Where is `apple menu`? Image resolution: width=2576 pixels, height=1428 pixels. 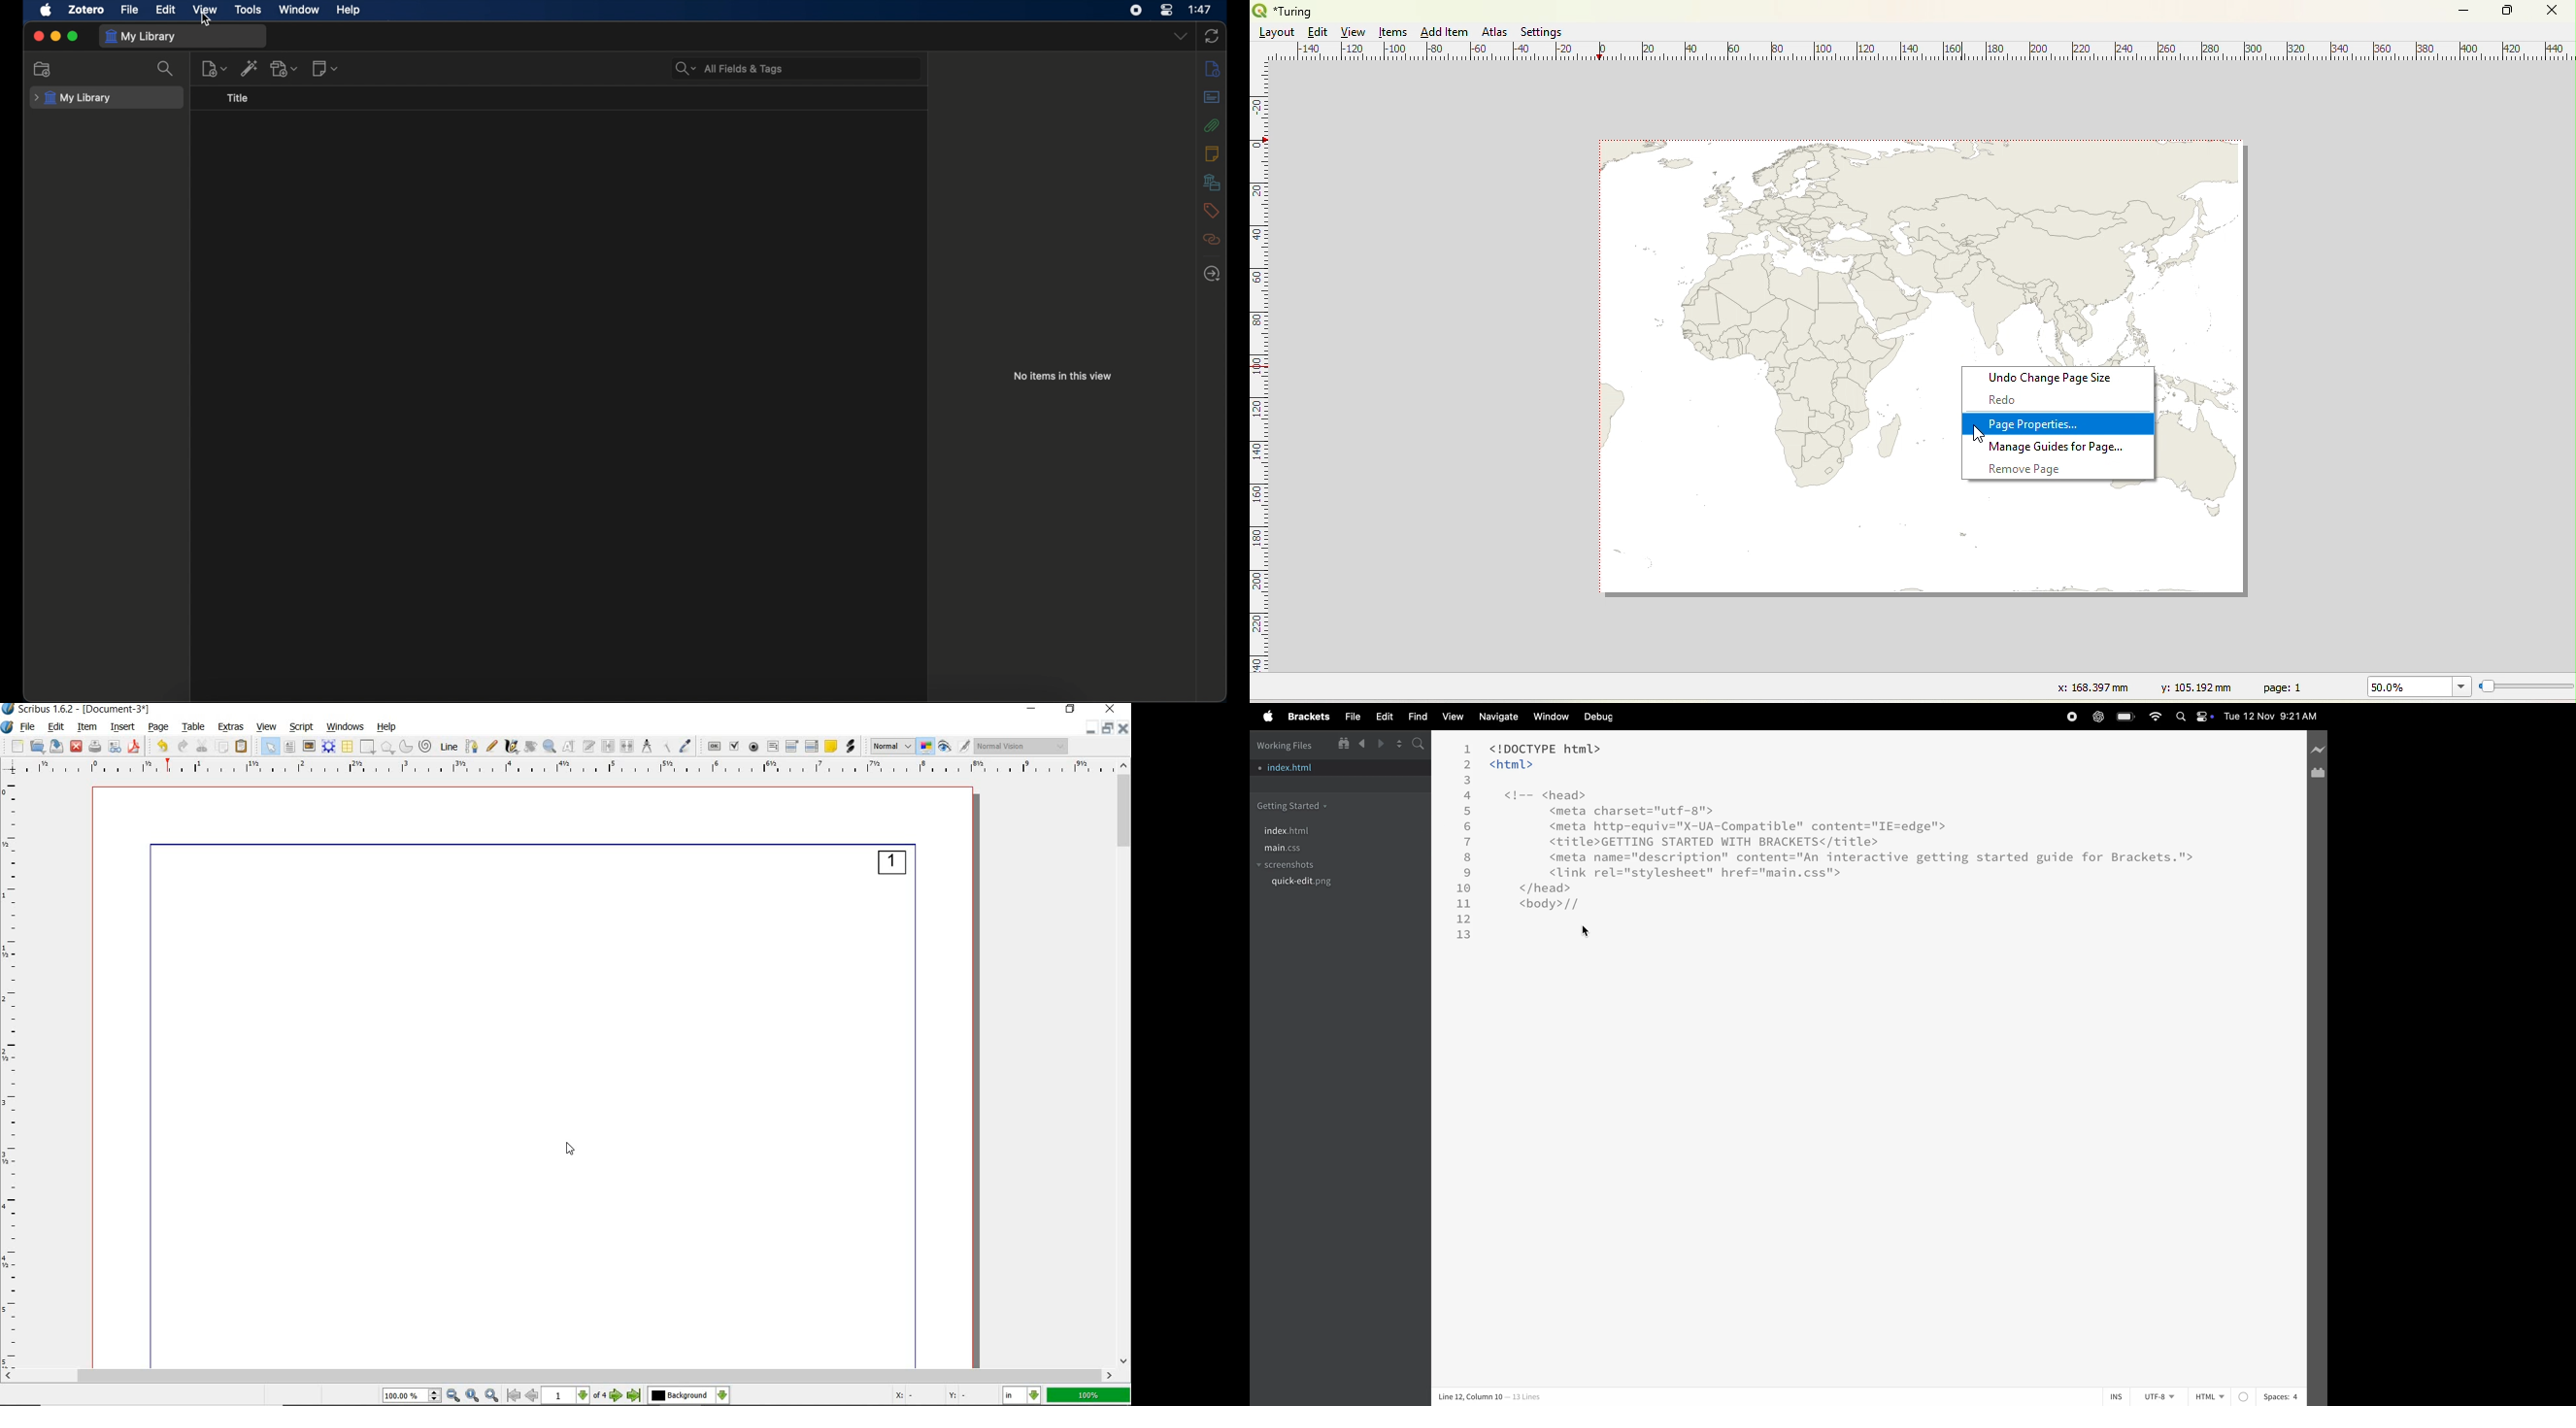
apple menu is located at coordinates (1265, 717).